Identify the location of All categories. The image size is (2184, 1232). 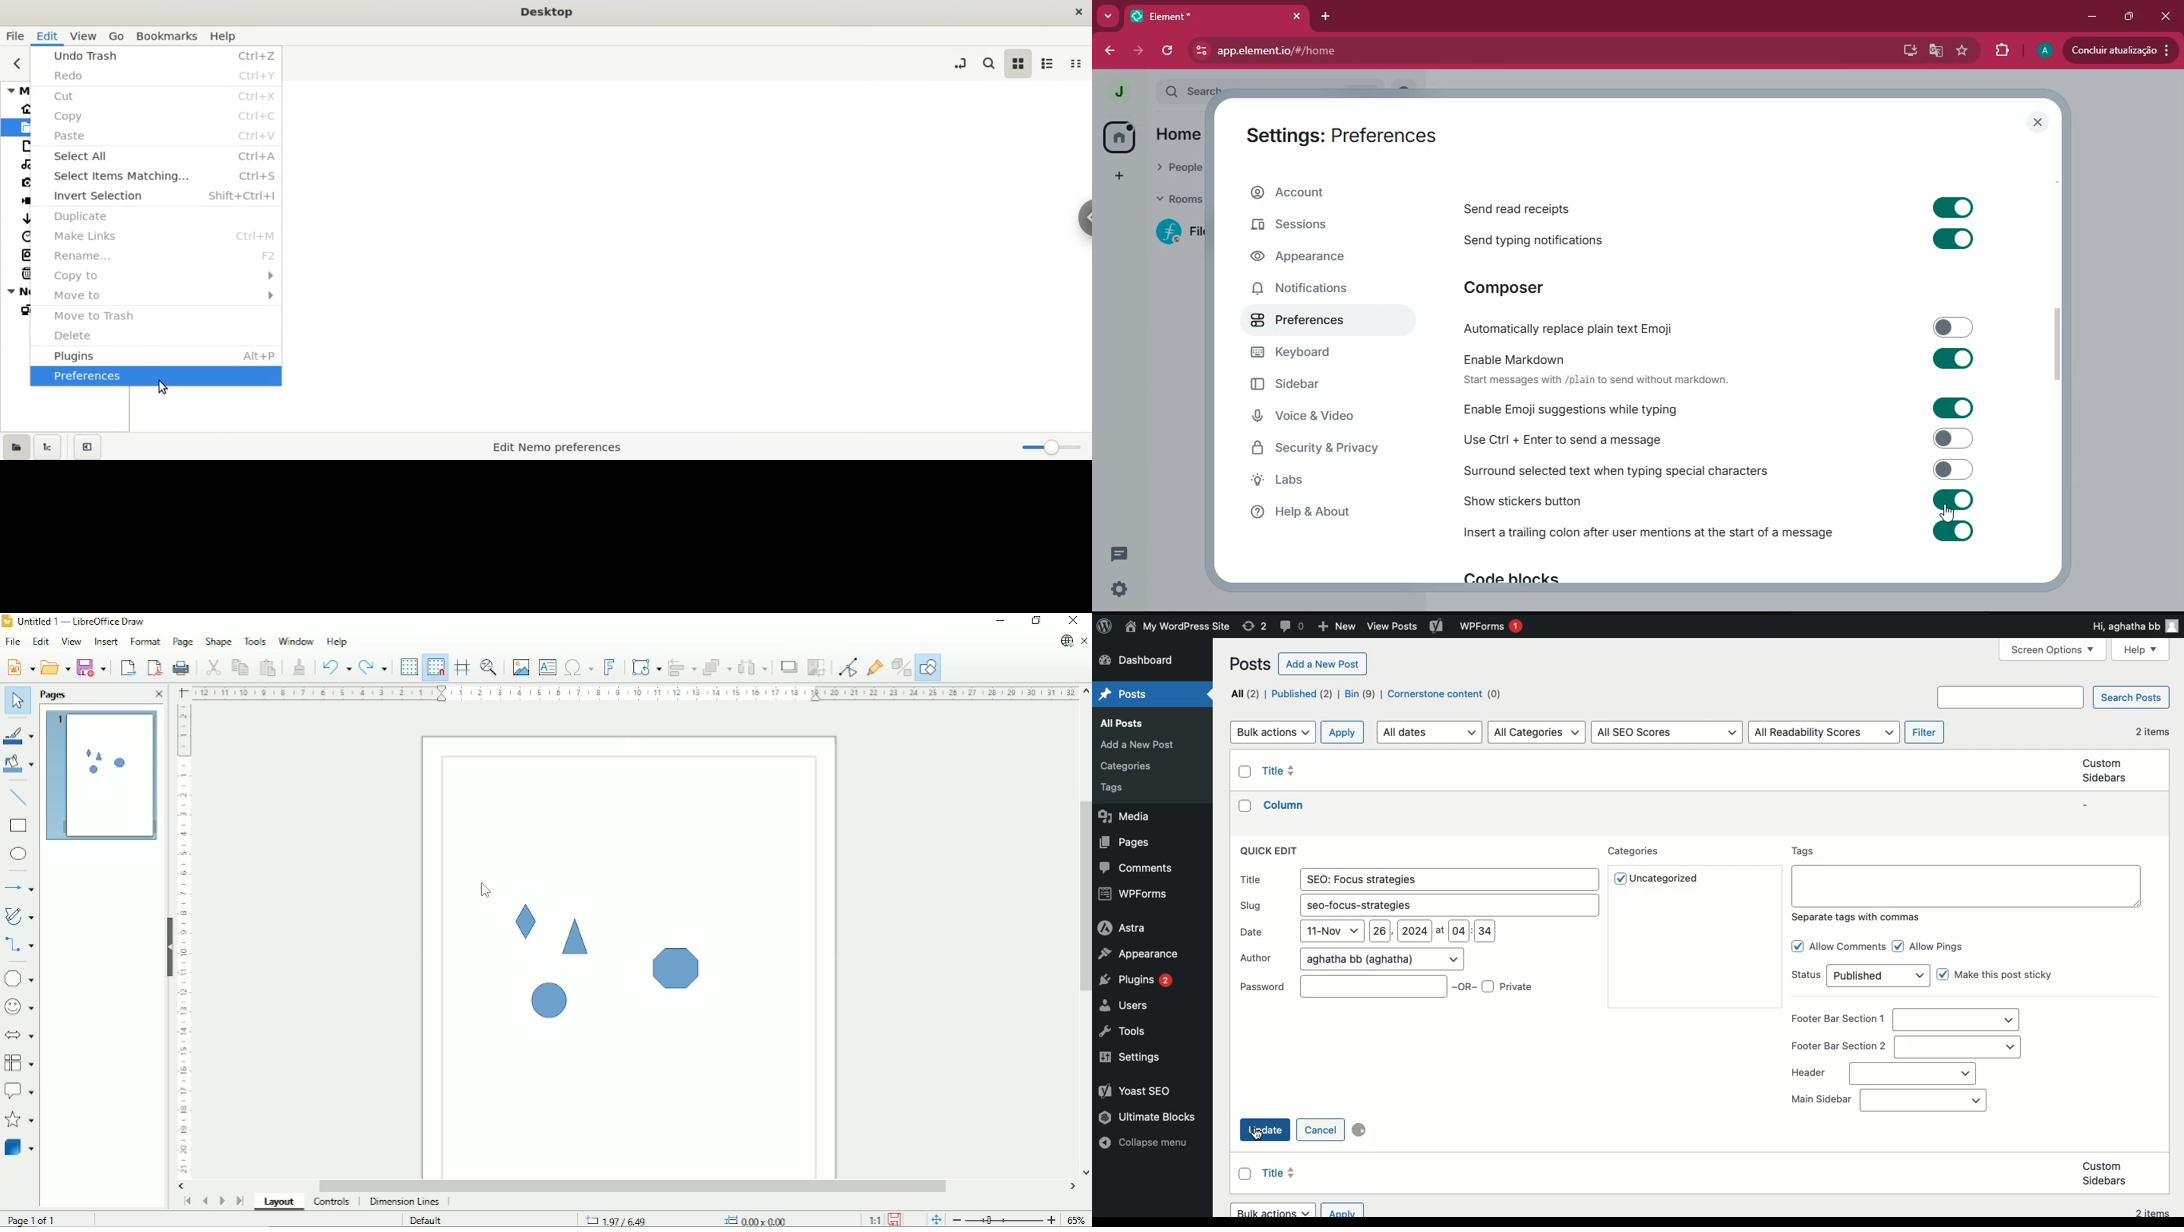
(1538, 732).